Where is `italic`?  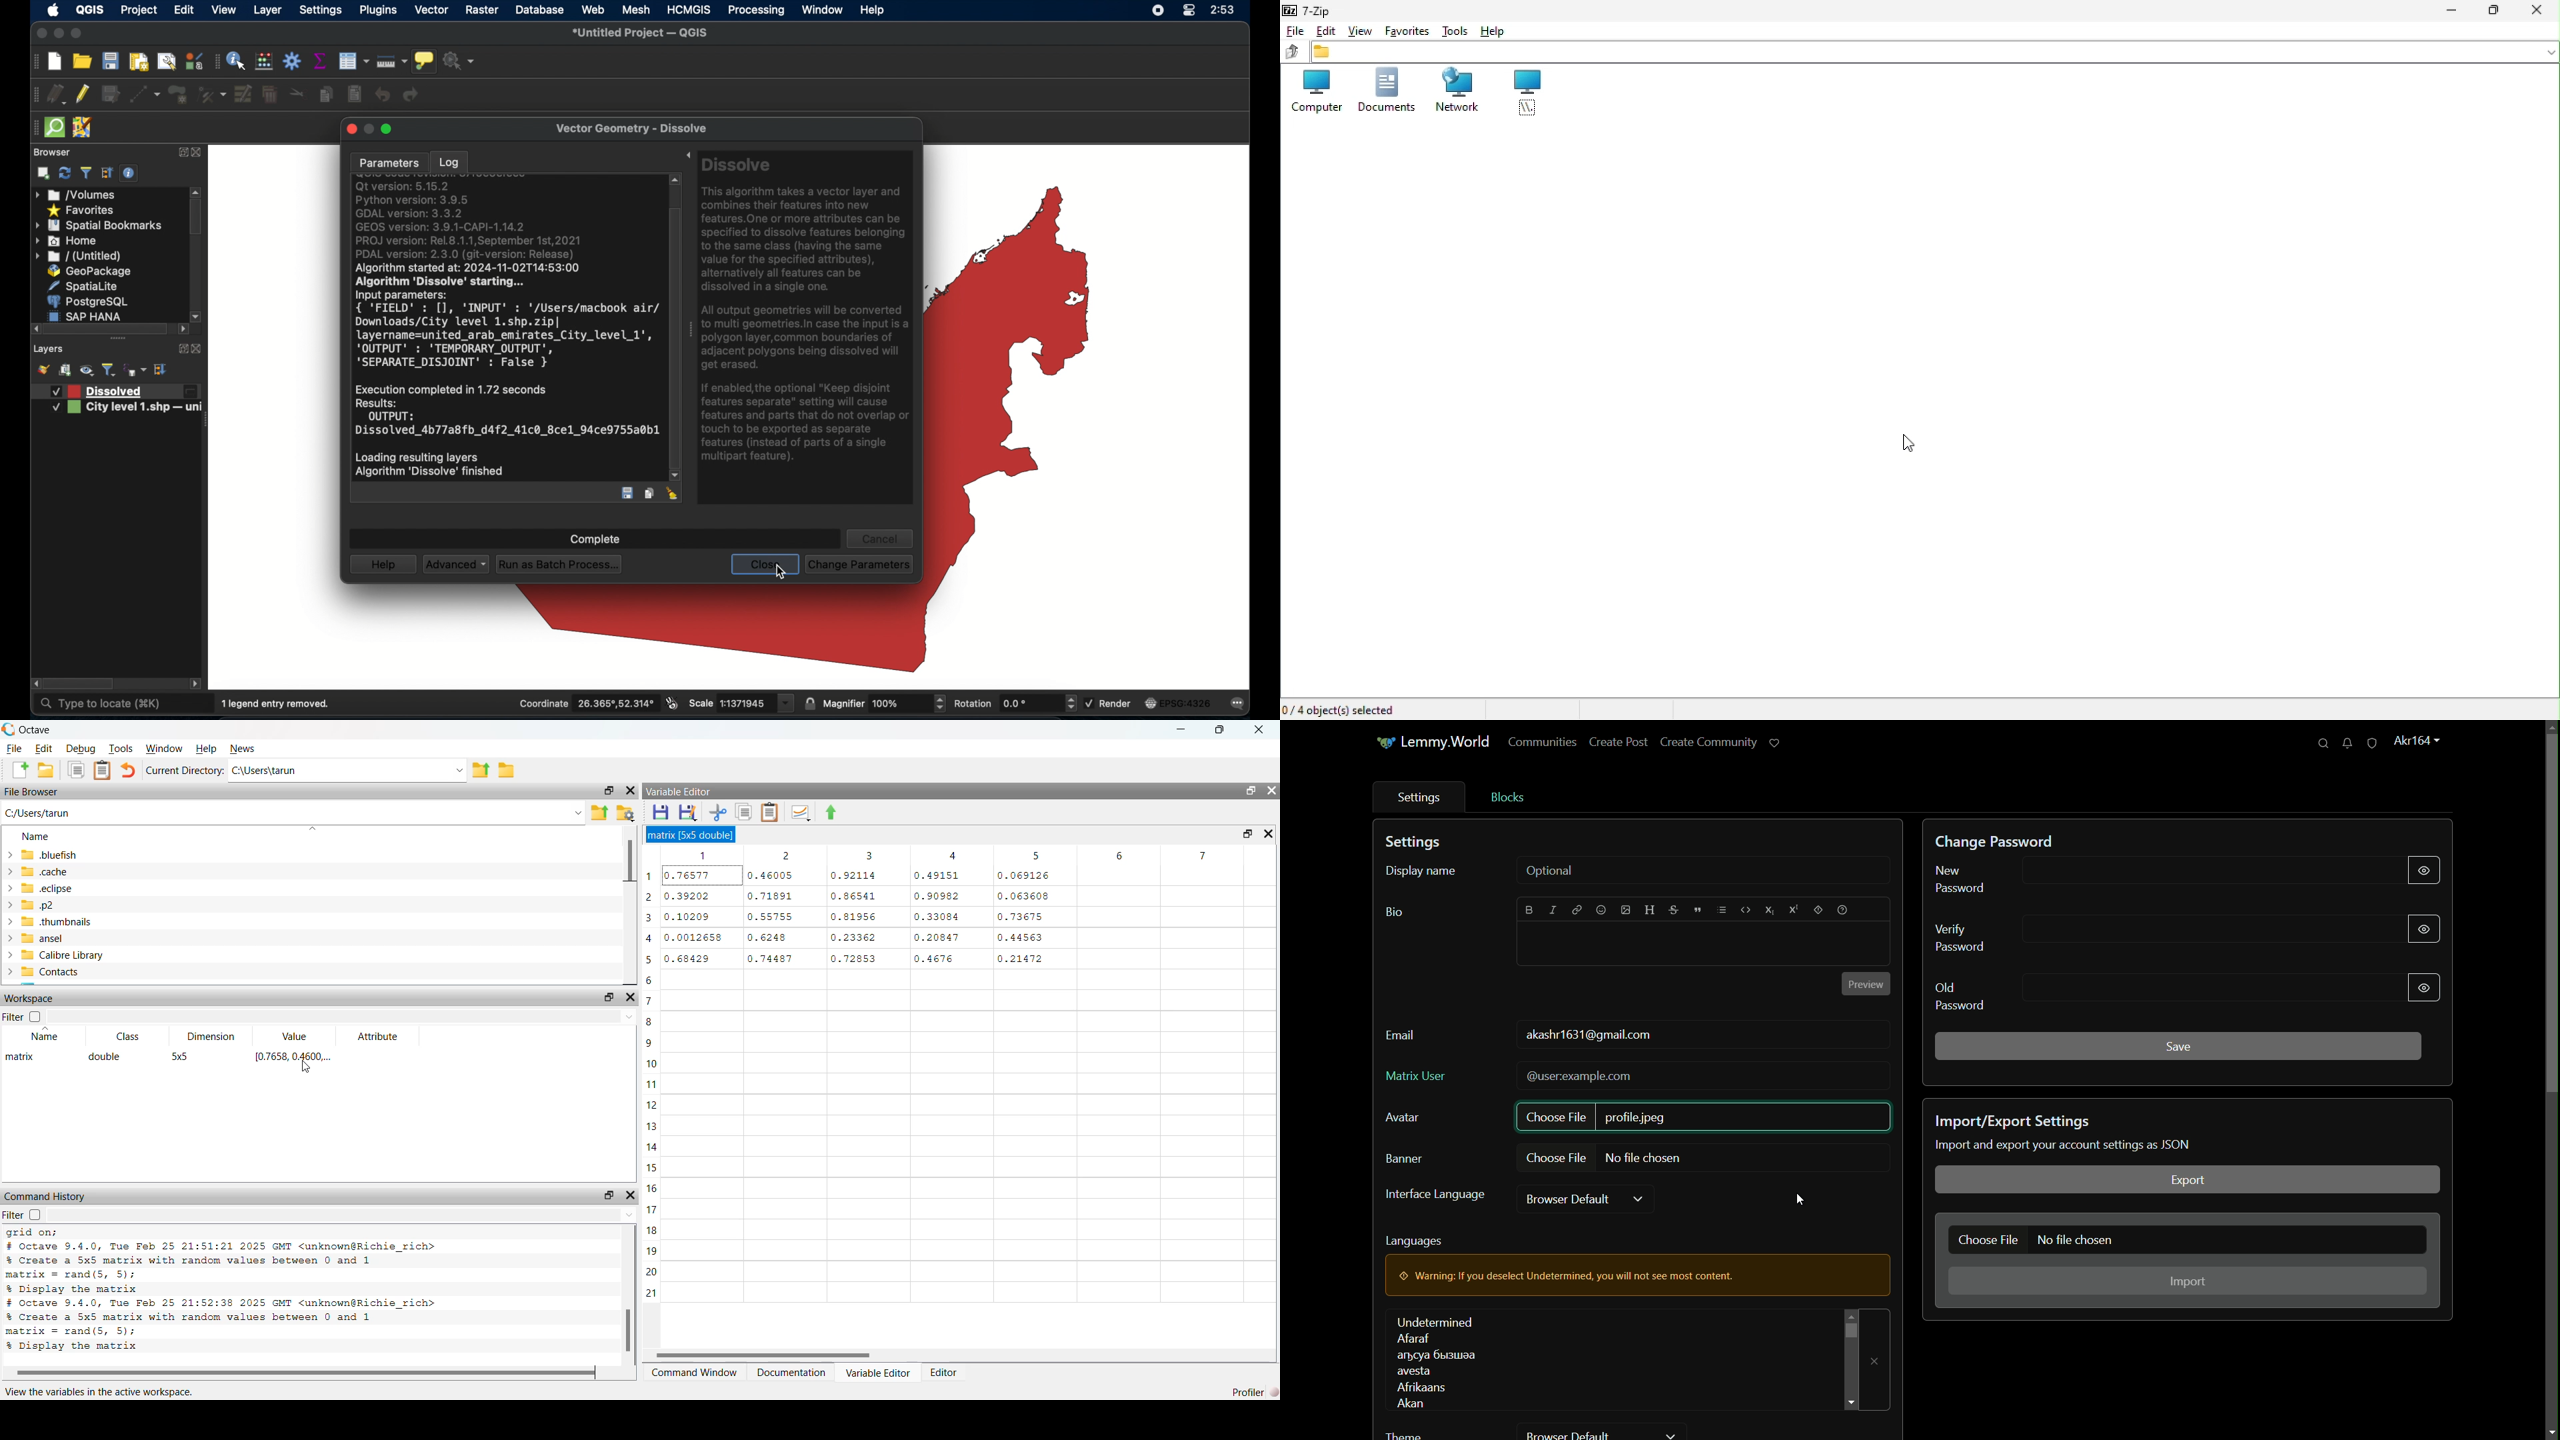
italic is located at coordinates (1555, 909).